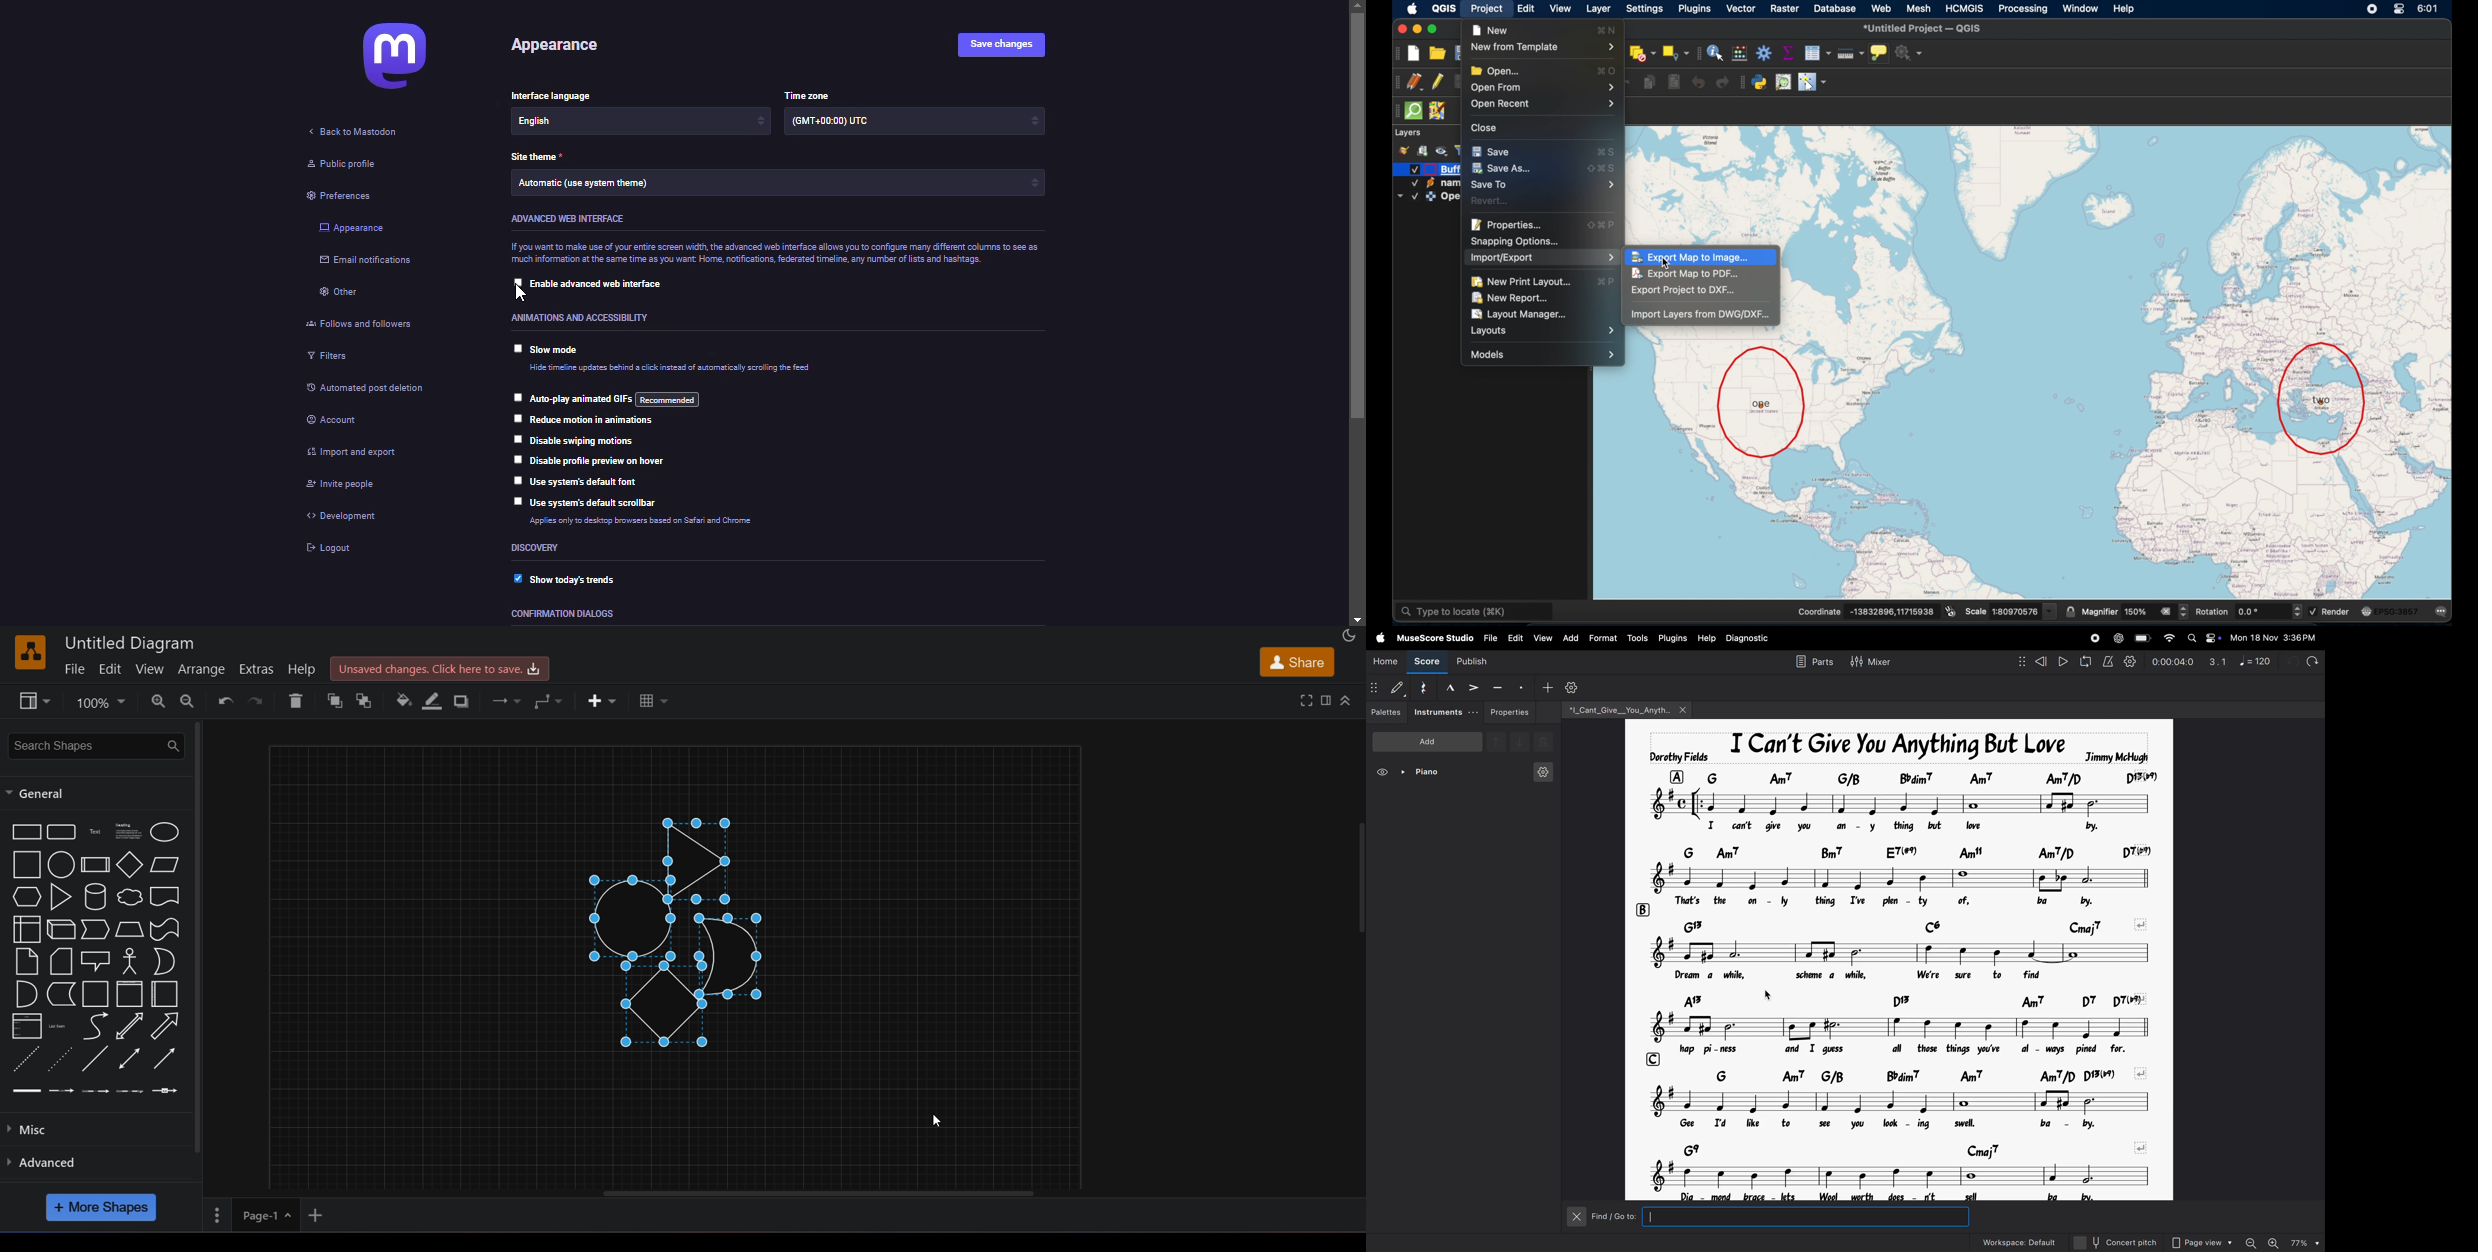 The width and height of the screenshot is (2492, 1260). What do you see at coordinates (73, 669) in the screenshot?
I see `file` at bounding box center [73, 669].